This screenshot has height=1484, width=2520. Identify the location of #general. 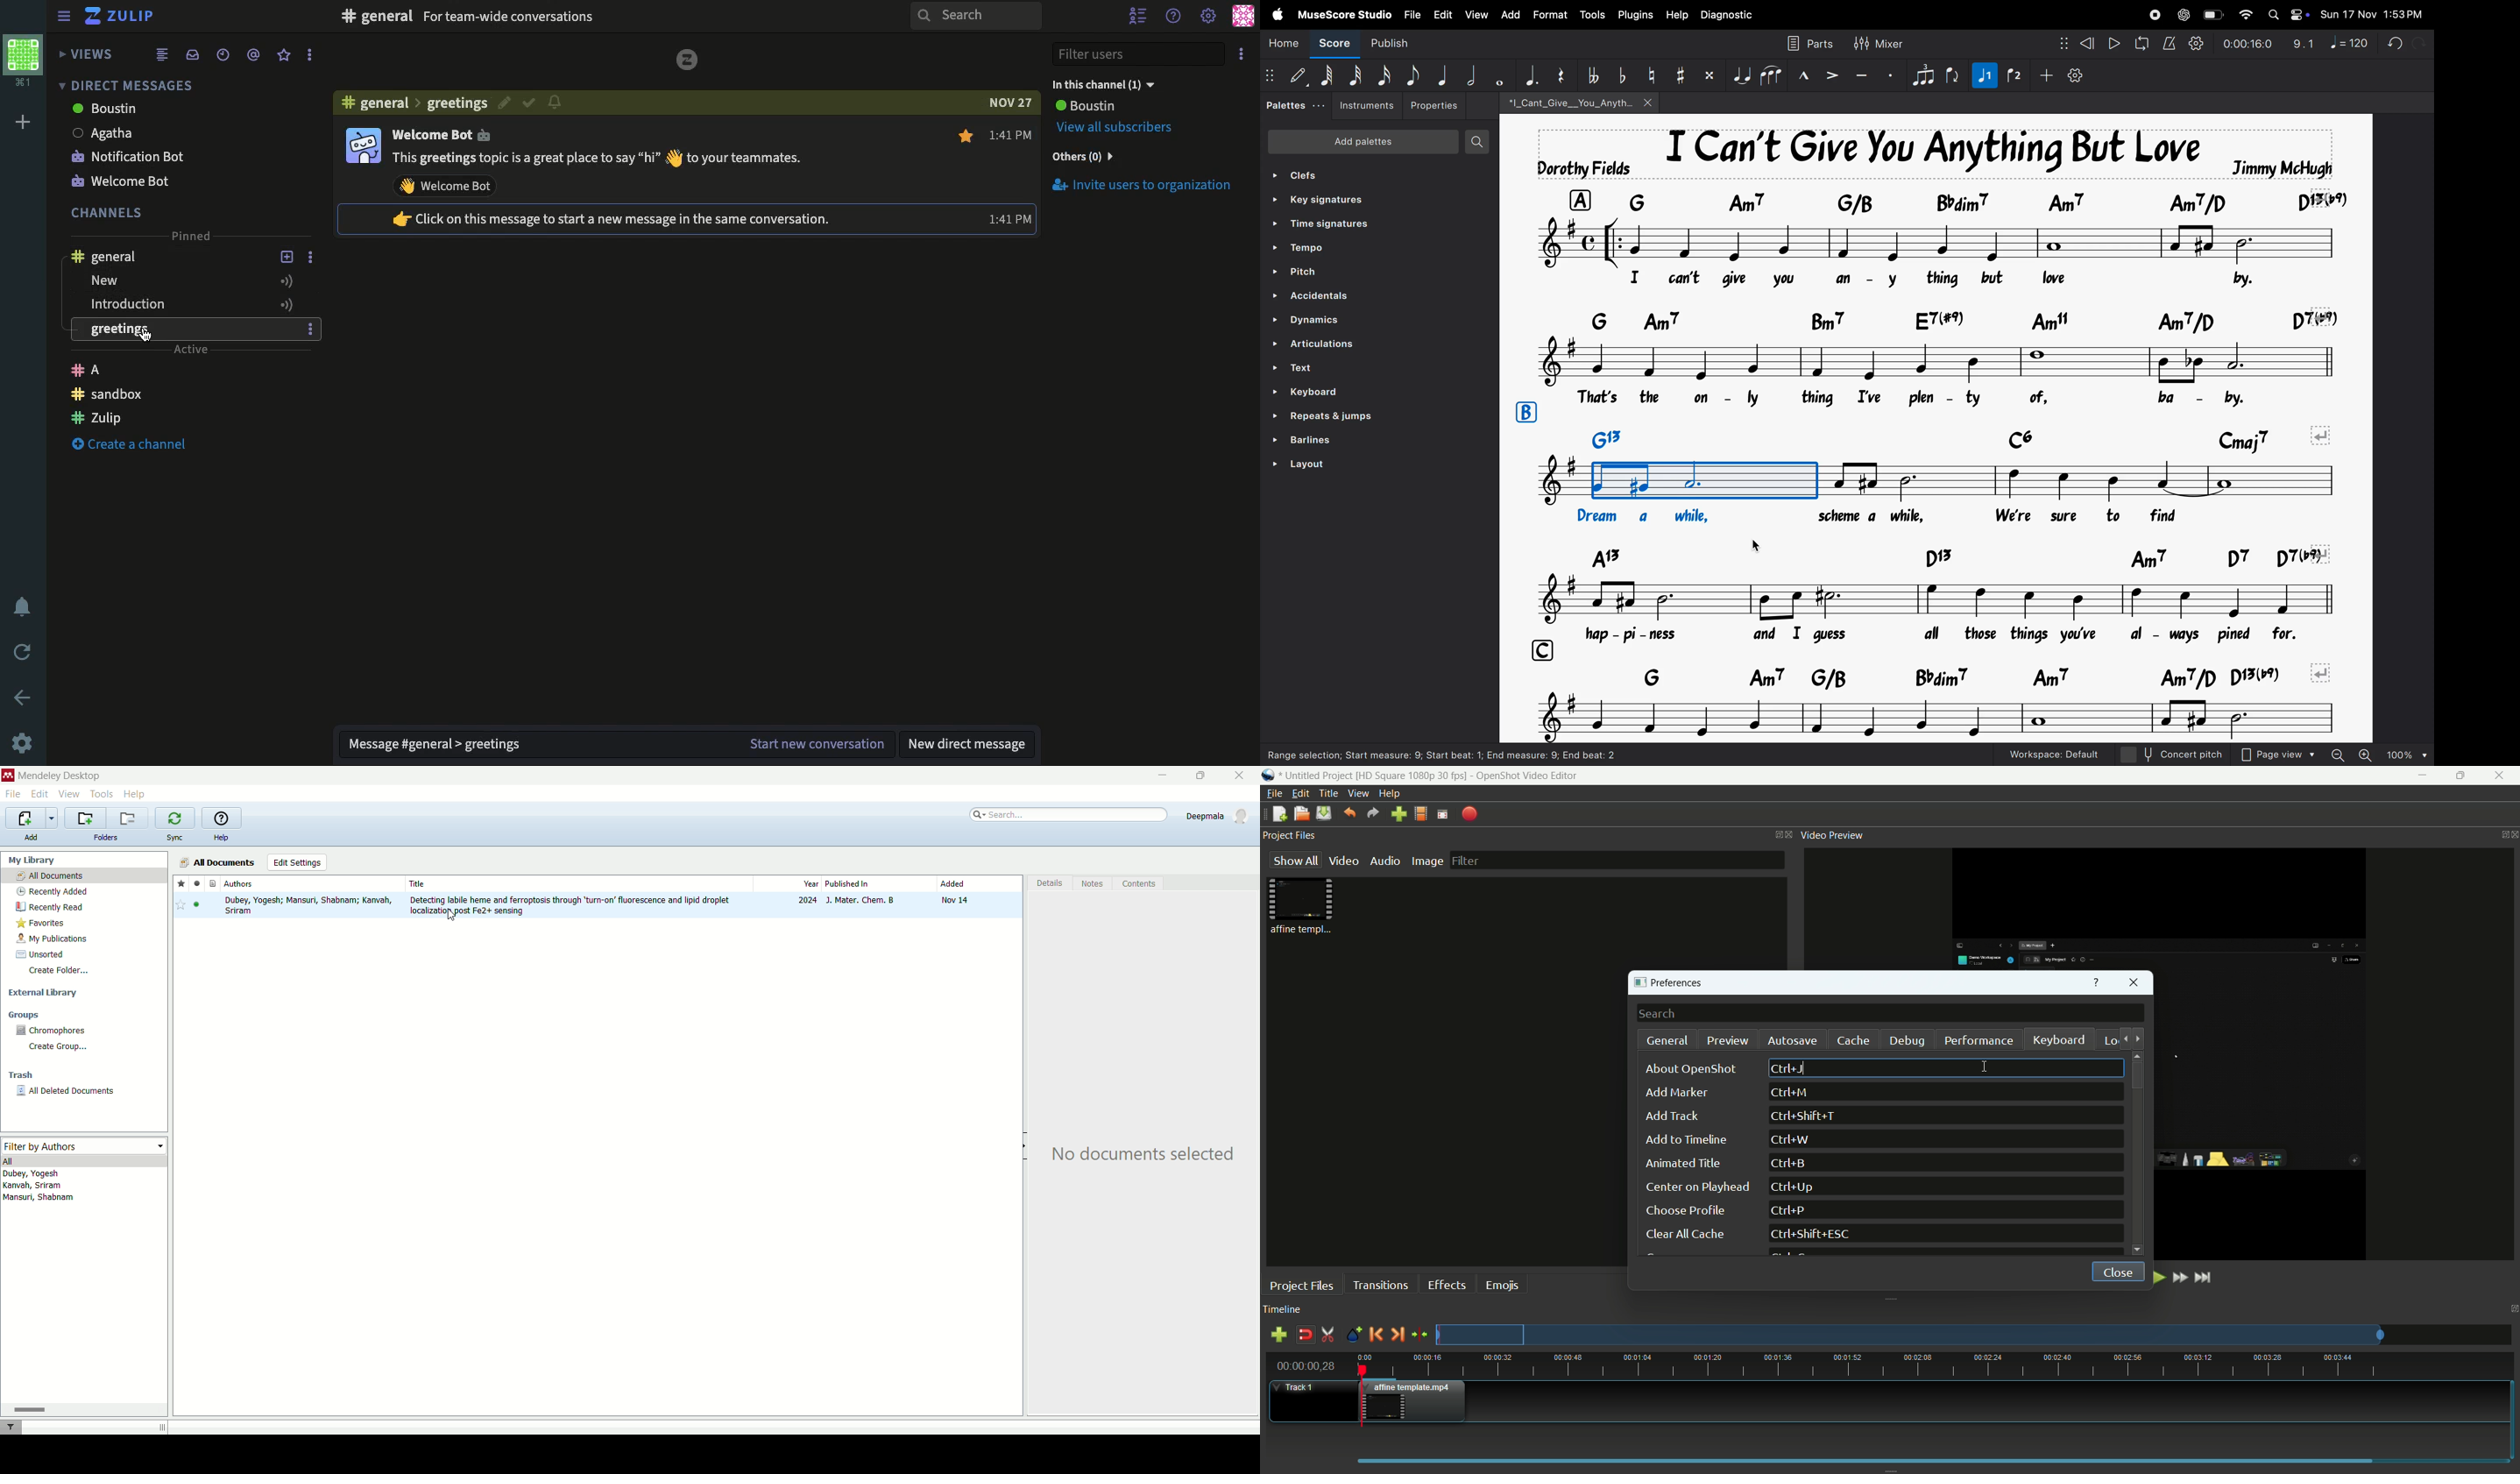
(378, 15).